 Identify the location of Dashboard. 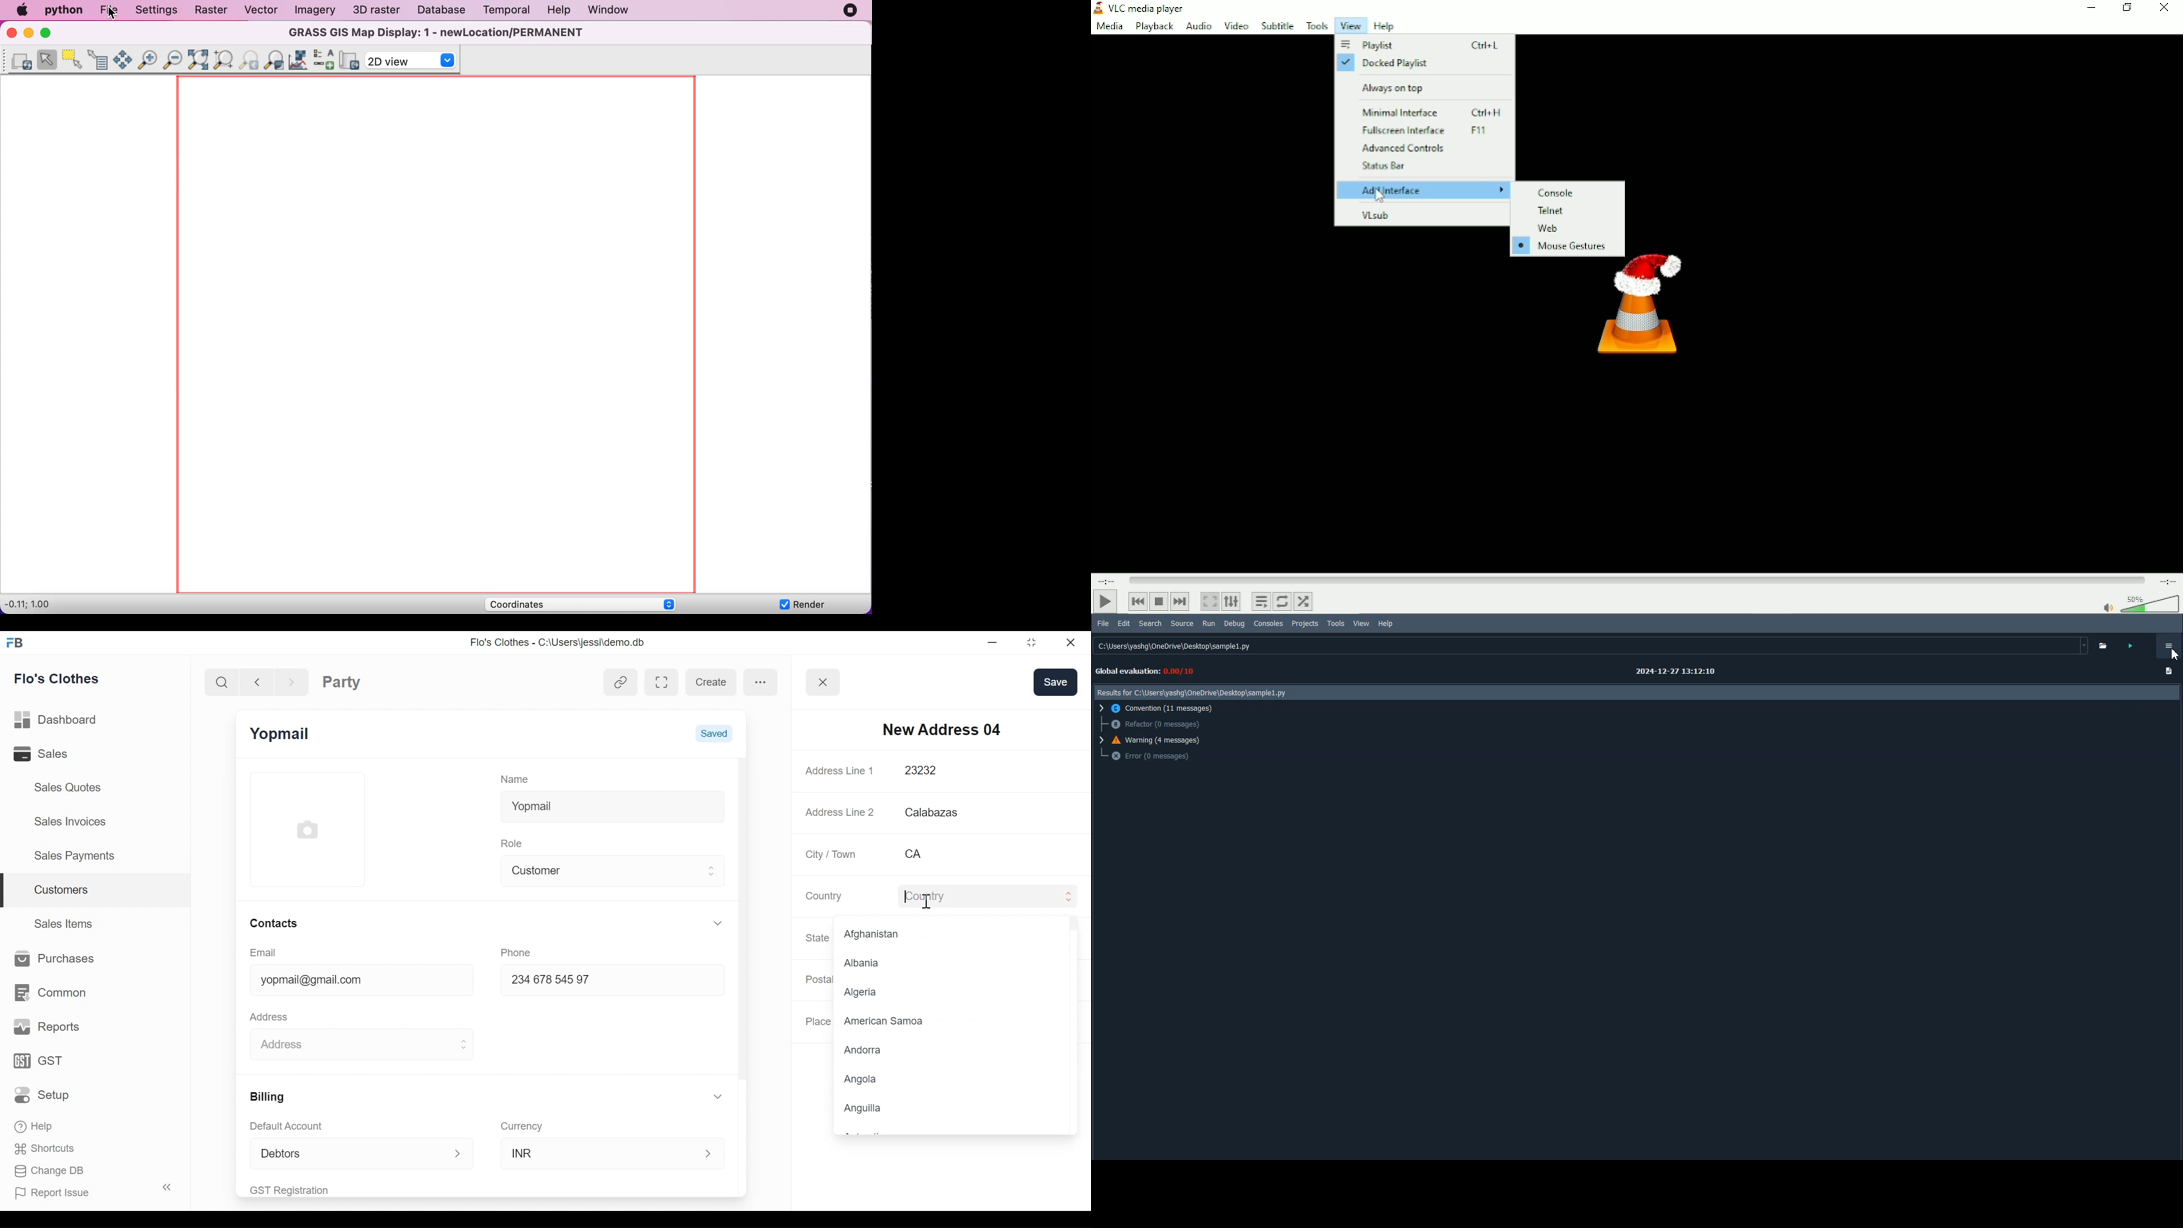
(59, 720).